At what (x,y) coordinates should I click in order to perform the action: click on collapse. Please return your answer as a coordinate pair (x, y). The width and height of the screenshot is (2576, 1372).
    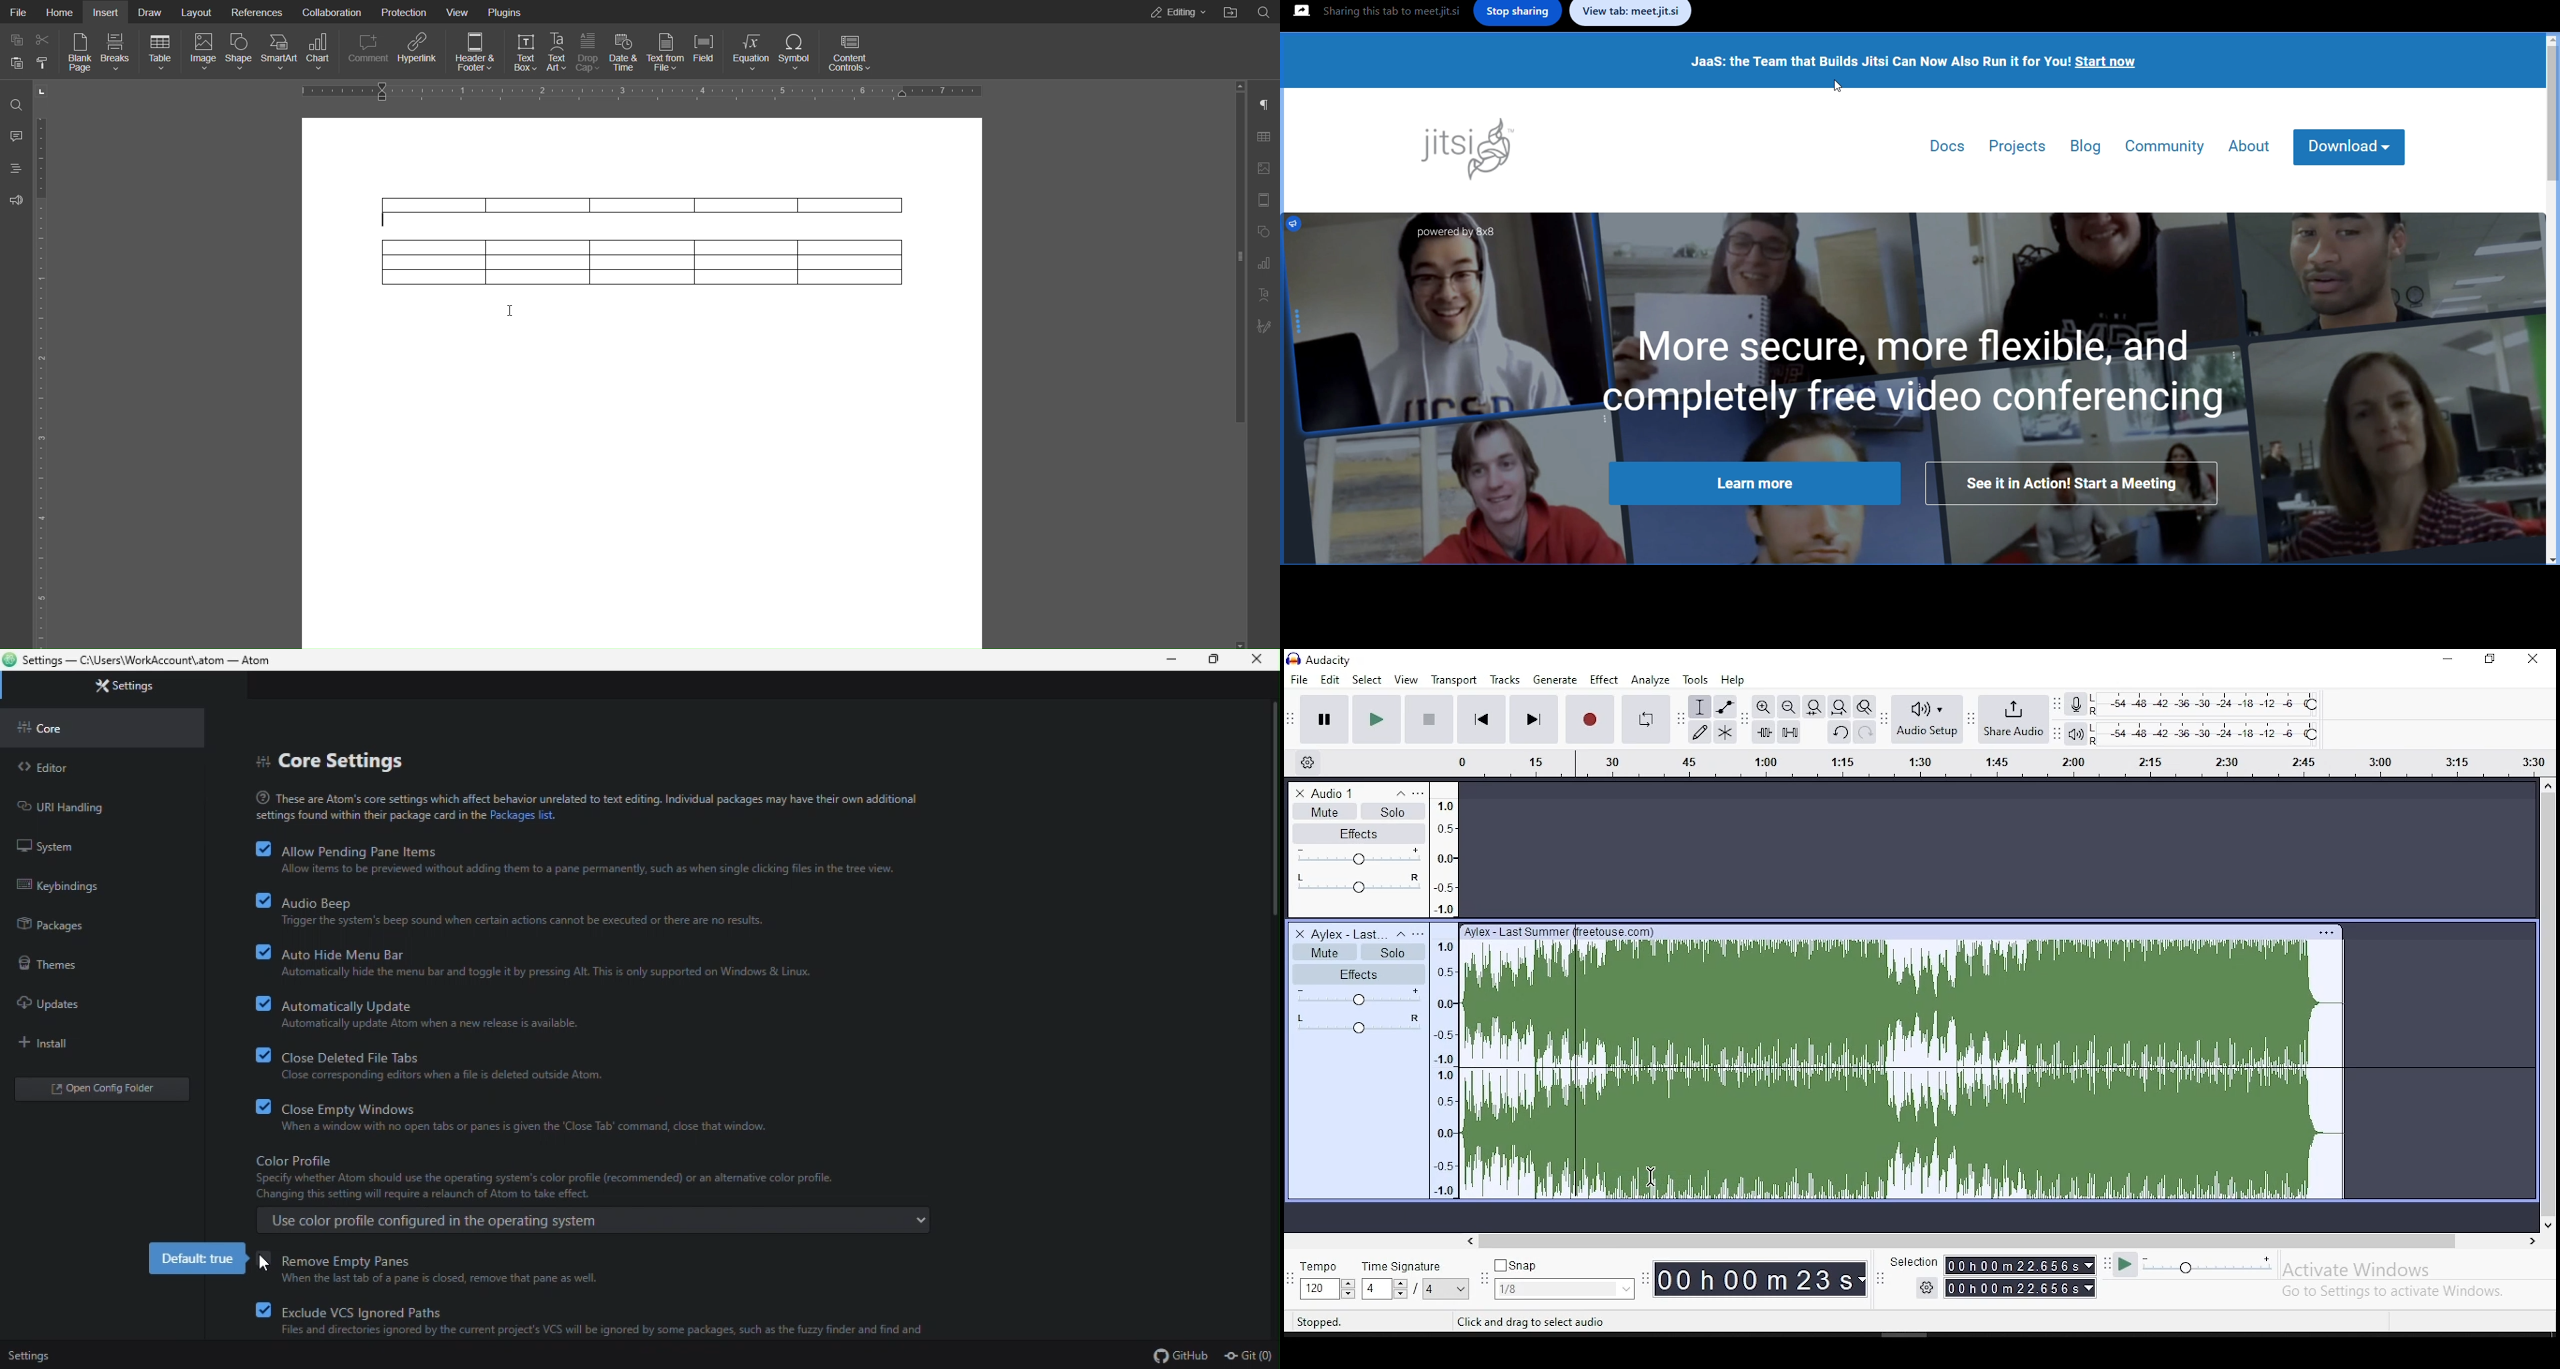
    Looking at the image, I should click on (1400, 934).